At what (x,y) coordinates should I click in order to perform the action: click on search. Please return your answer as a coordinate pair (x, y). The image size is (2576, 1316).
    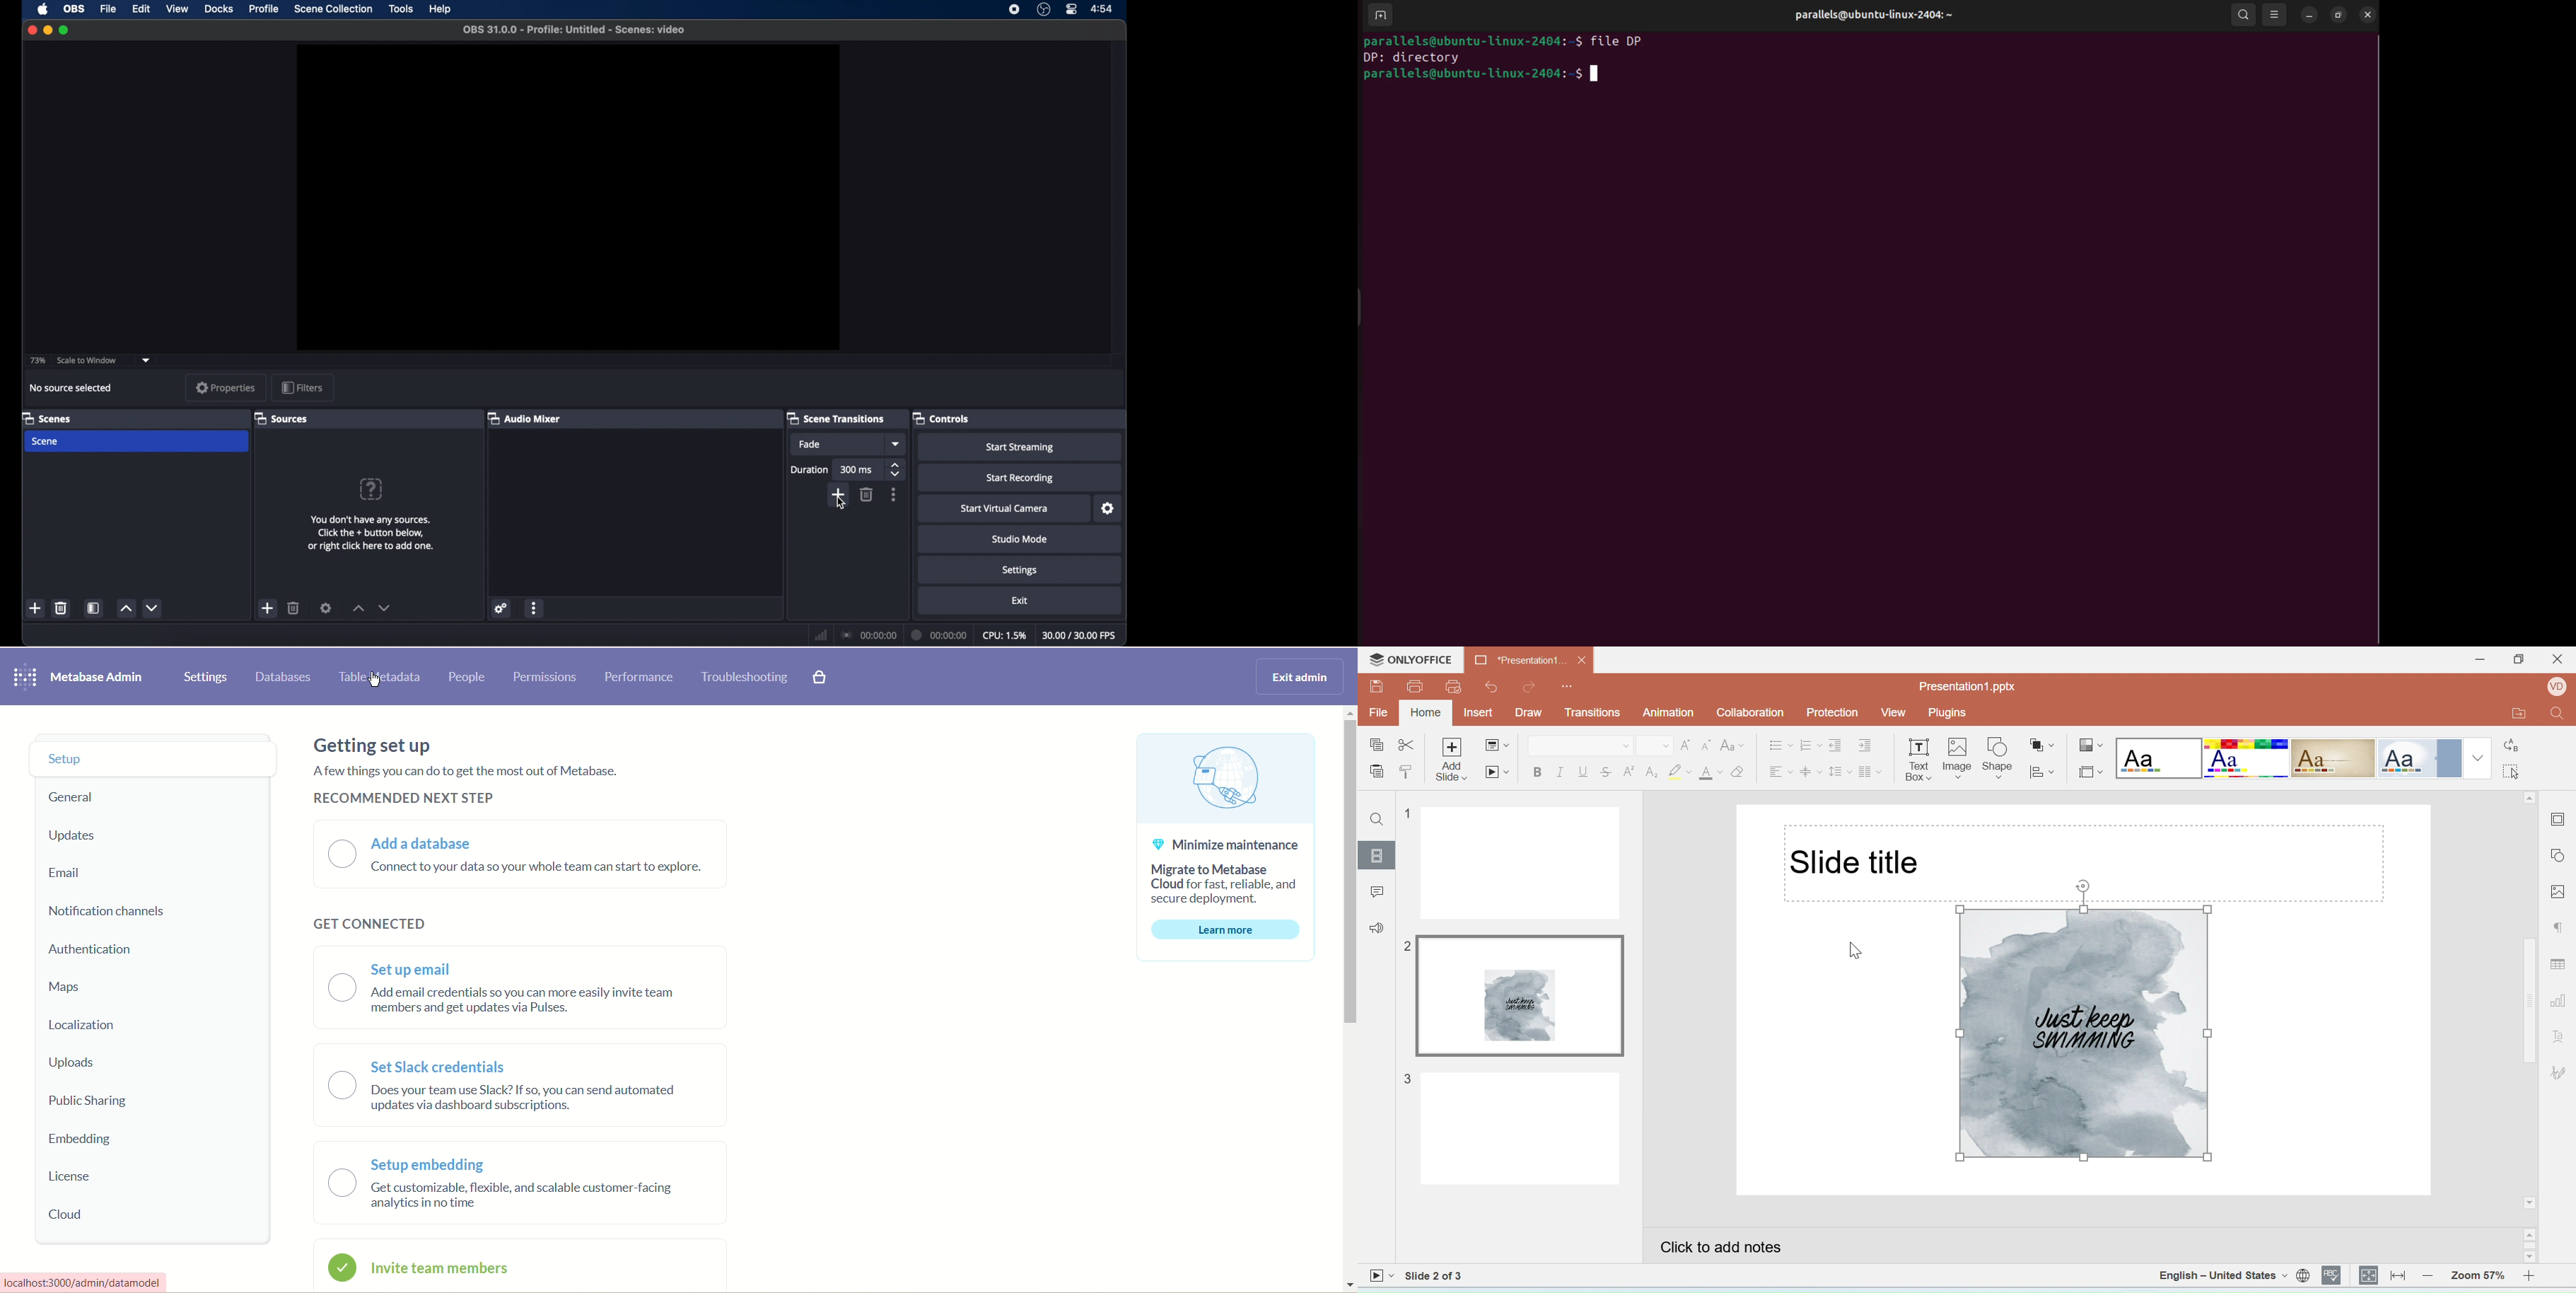
    Looking at the image, I should click on (2241, 14).